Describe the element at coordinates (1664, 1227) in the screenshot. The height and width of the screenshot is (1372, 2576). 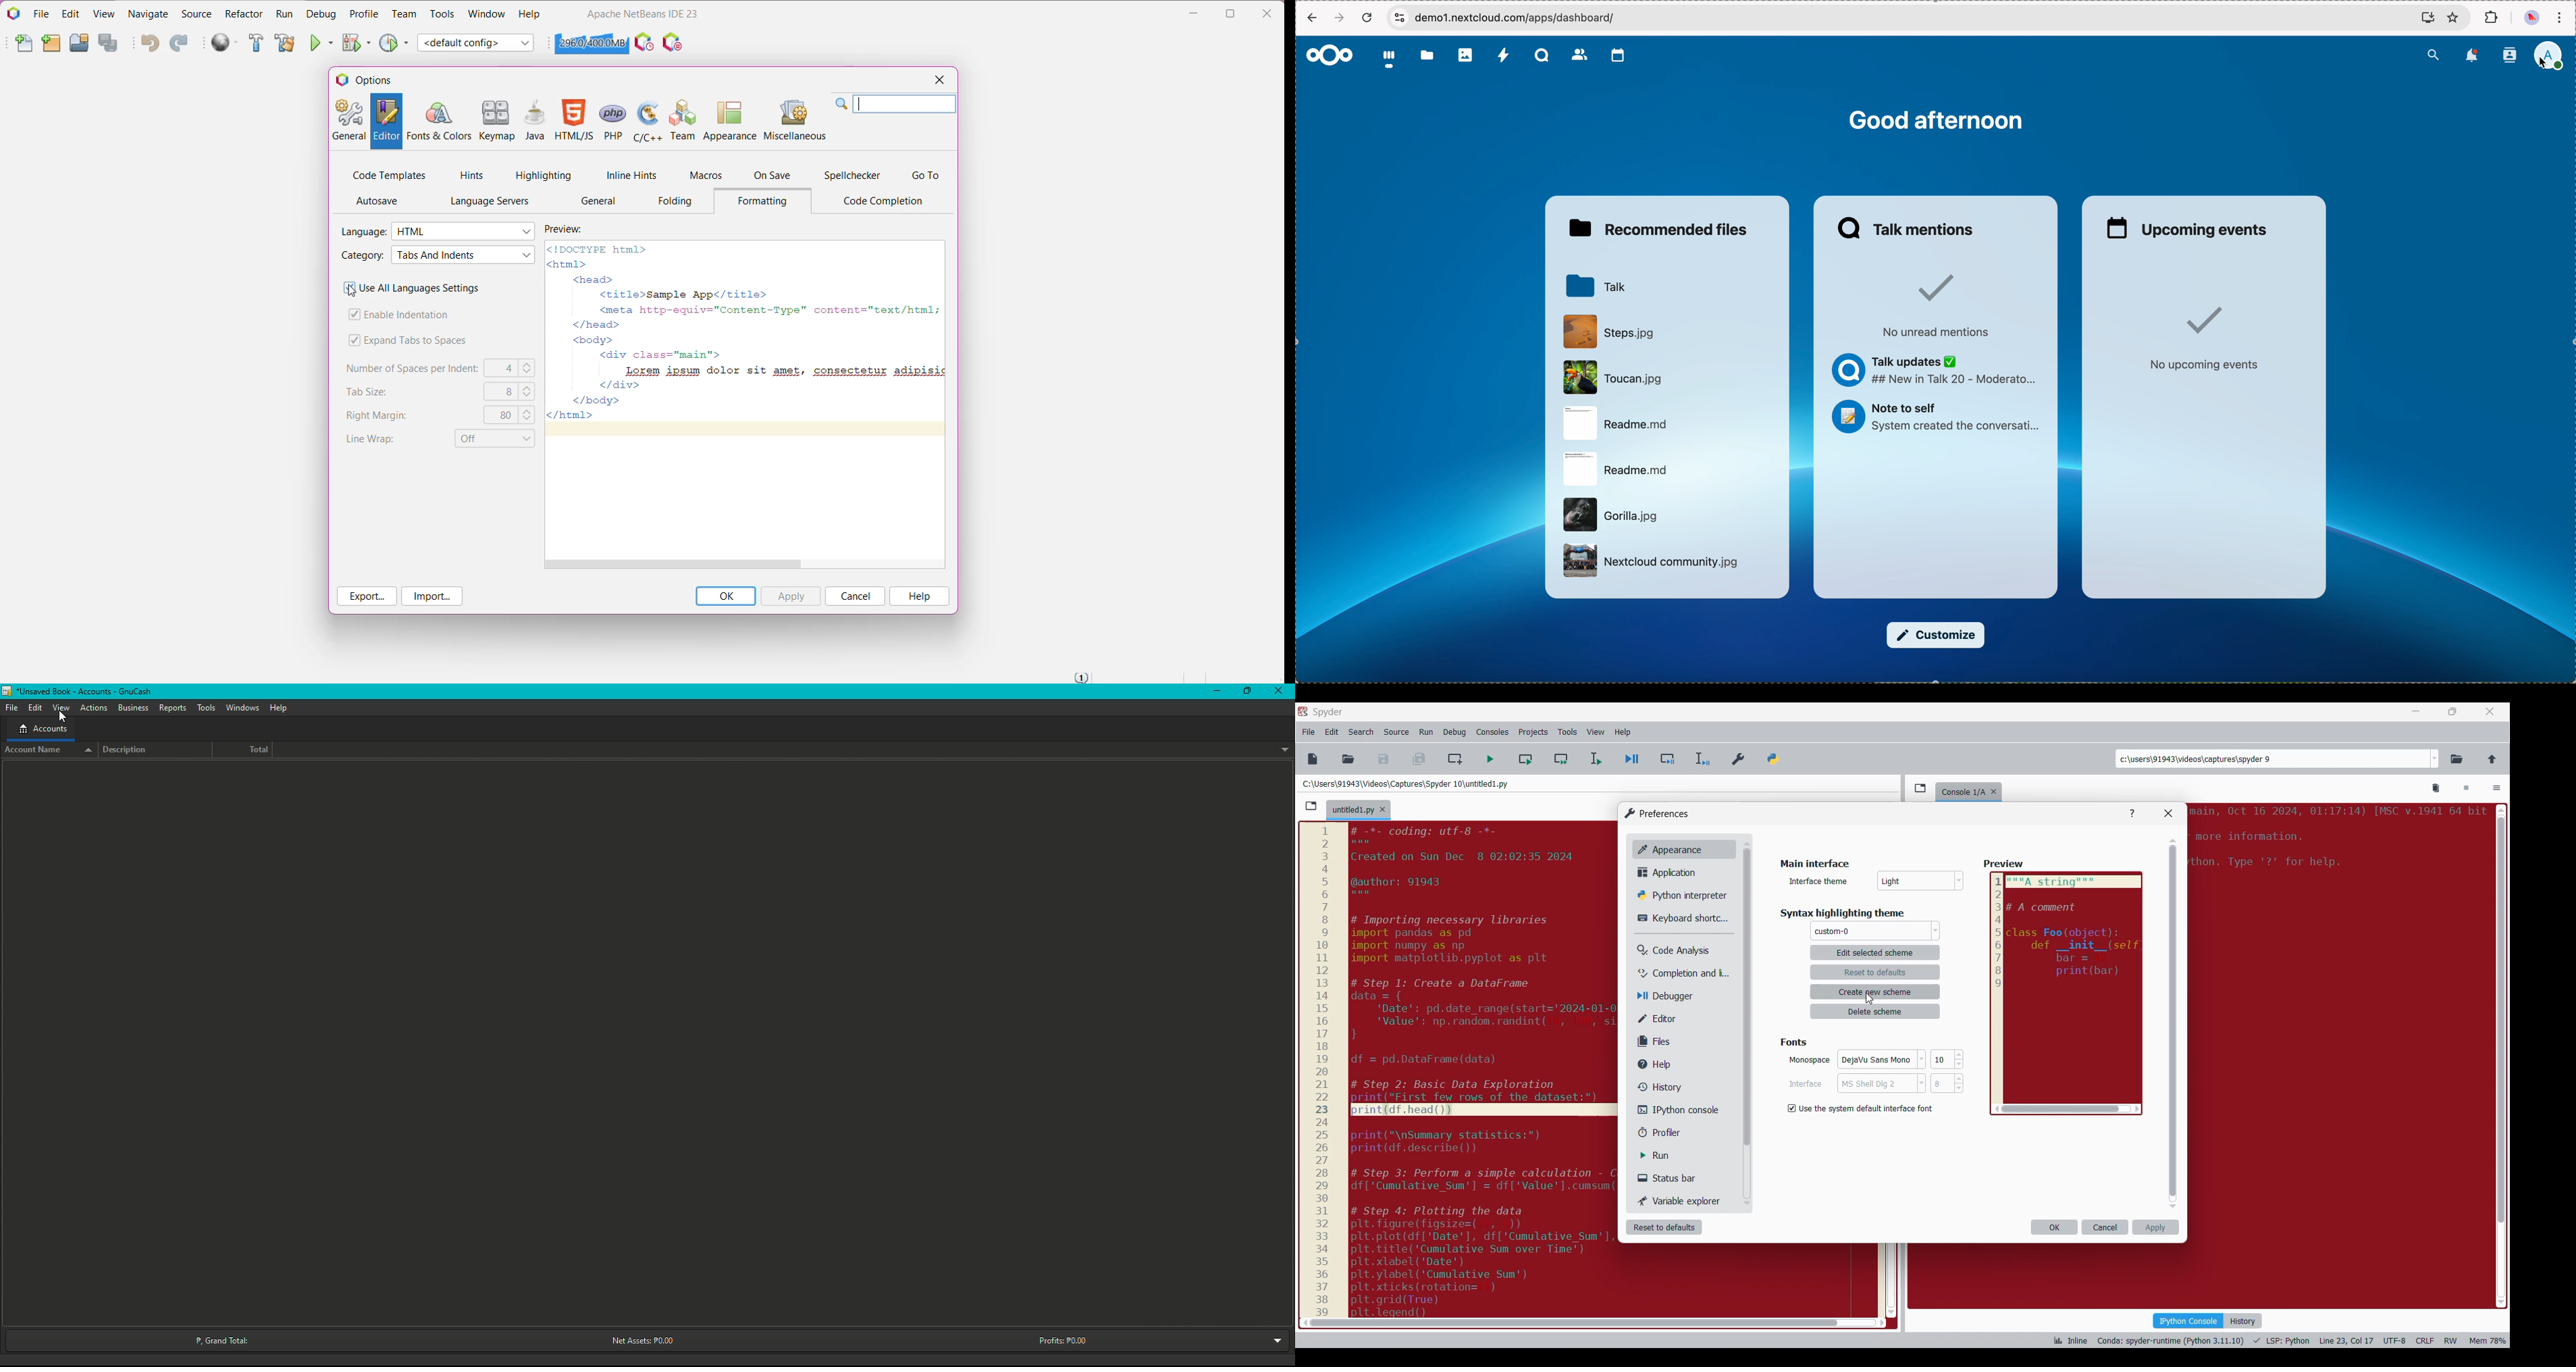
I see `Reset to defaults` at that location.